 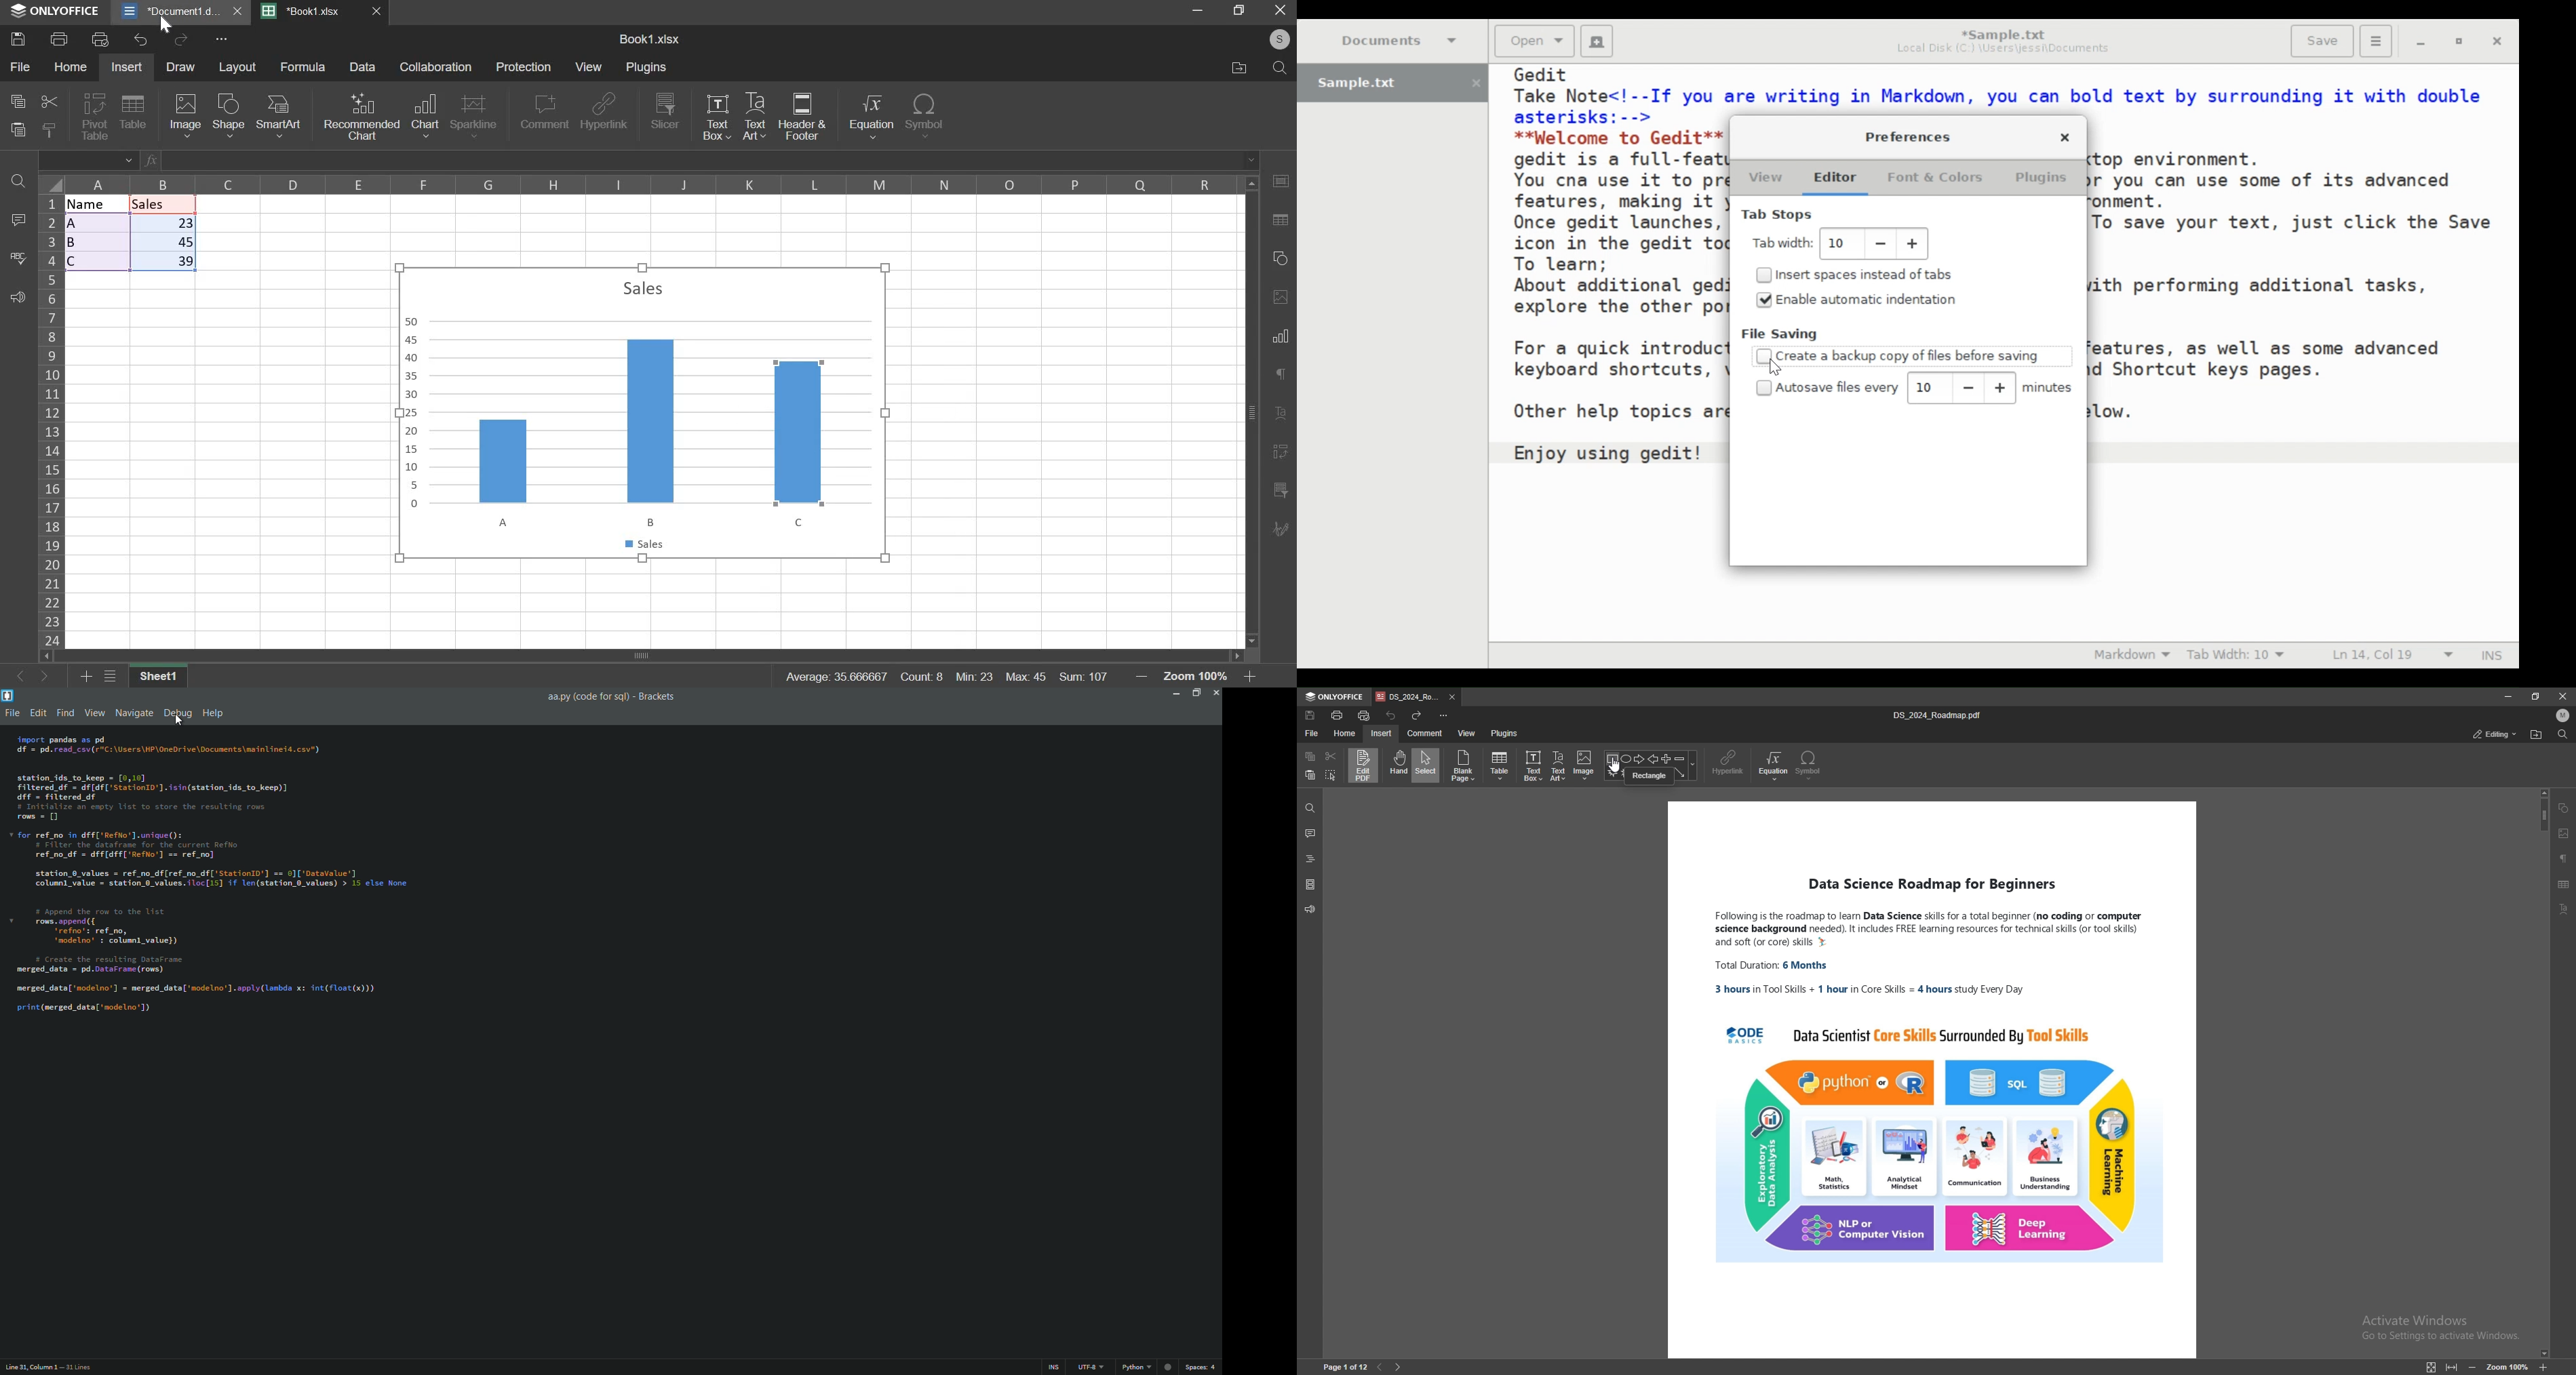 What do you see at coordinates (1196, 12) in the screenshot?
I see `minimize` at bounding box center [1196, 12].